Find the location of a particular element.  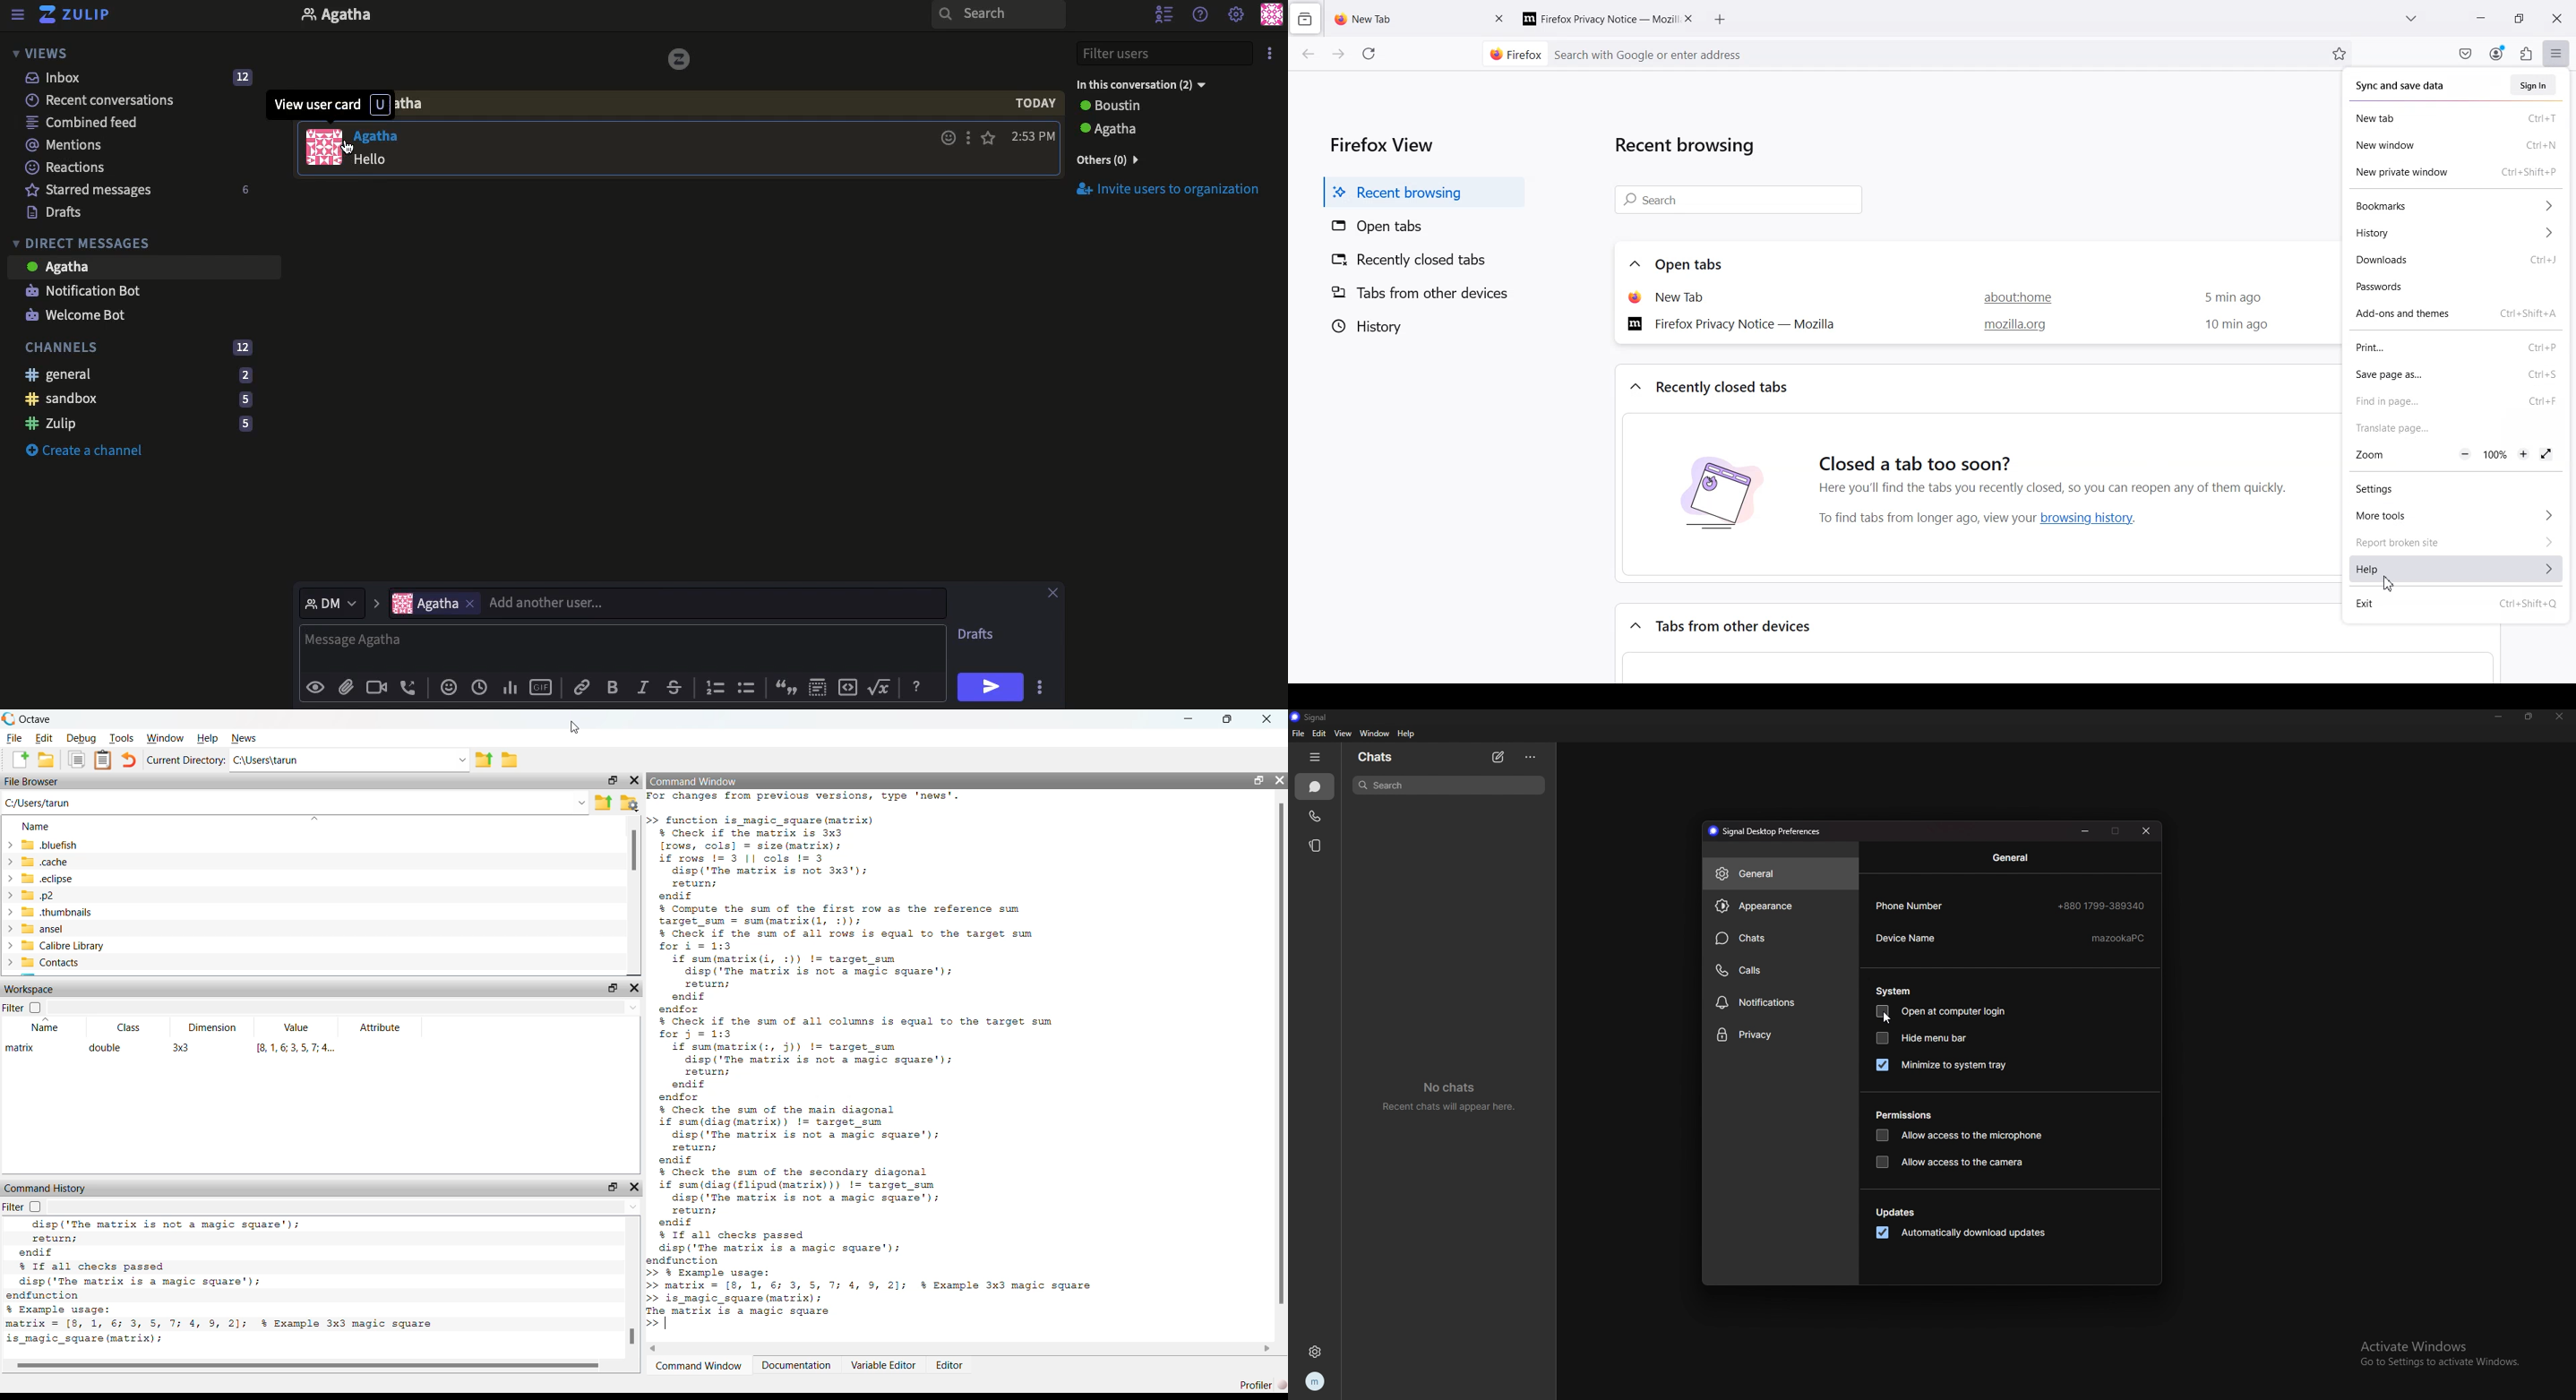

Close is located at coordinates (2557, 19).